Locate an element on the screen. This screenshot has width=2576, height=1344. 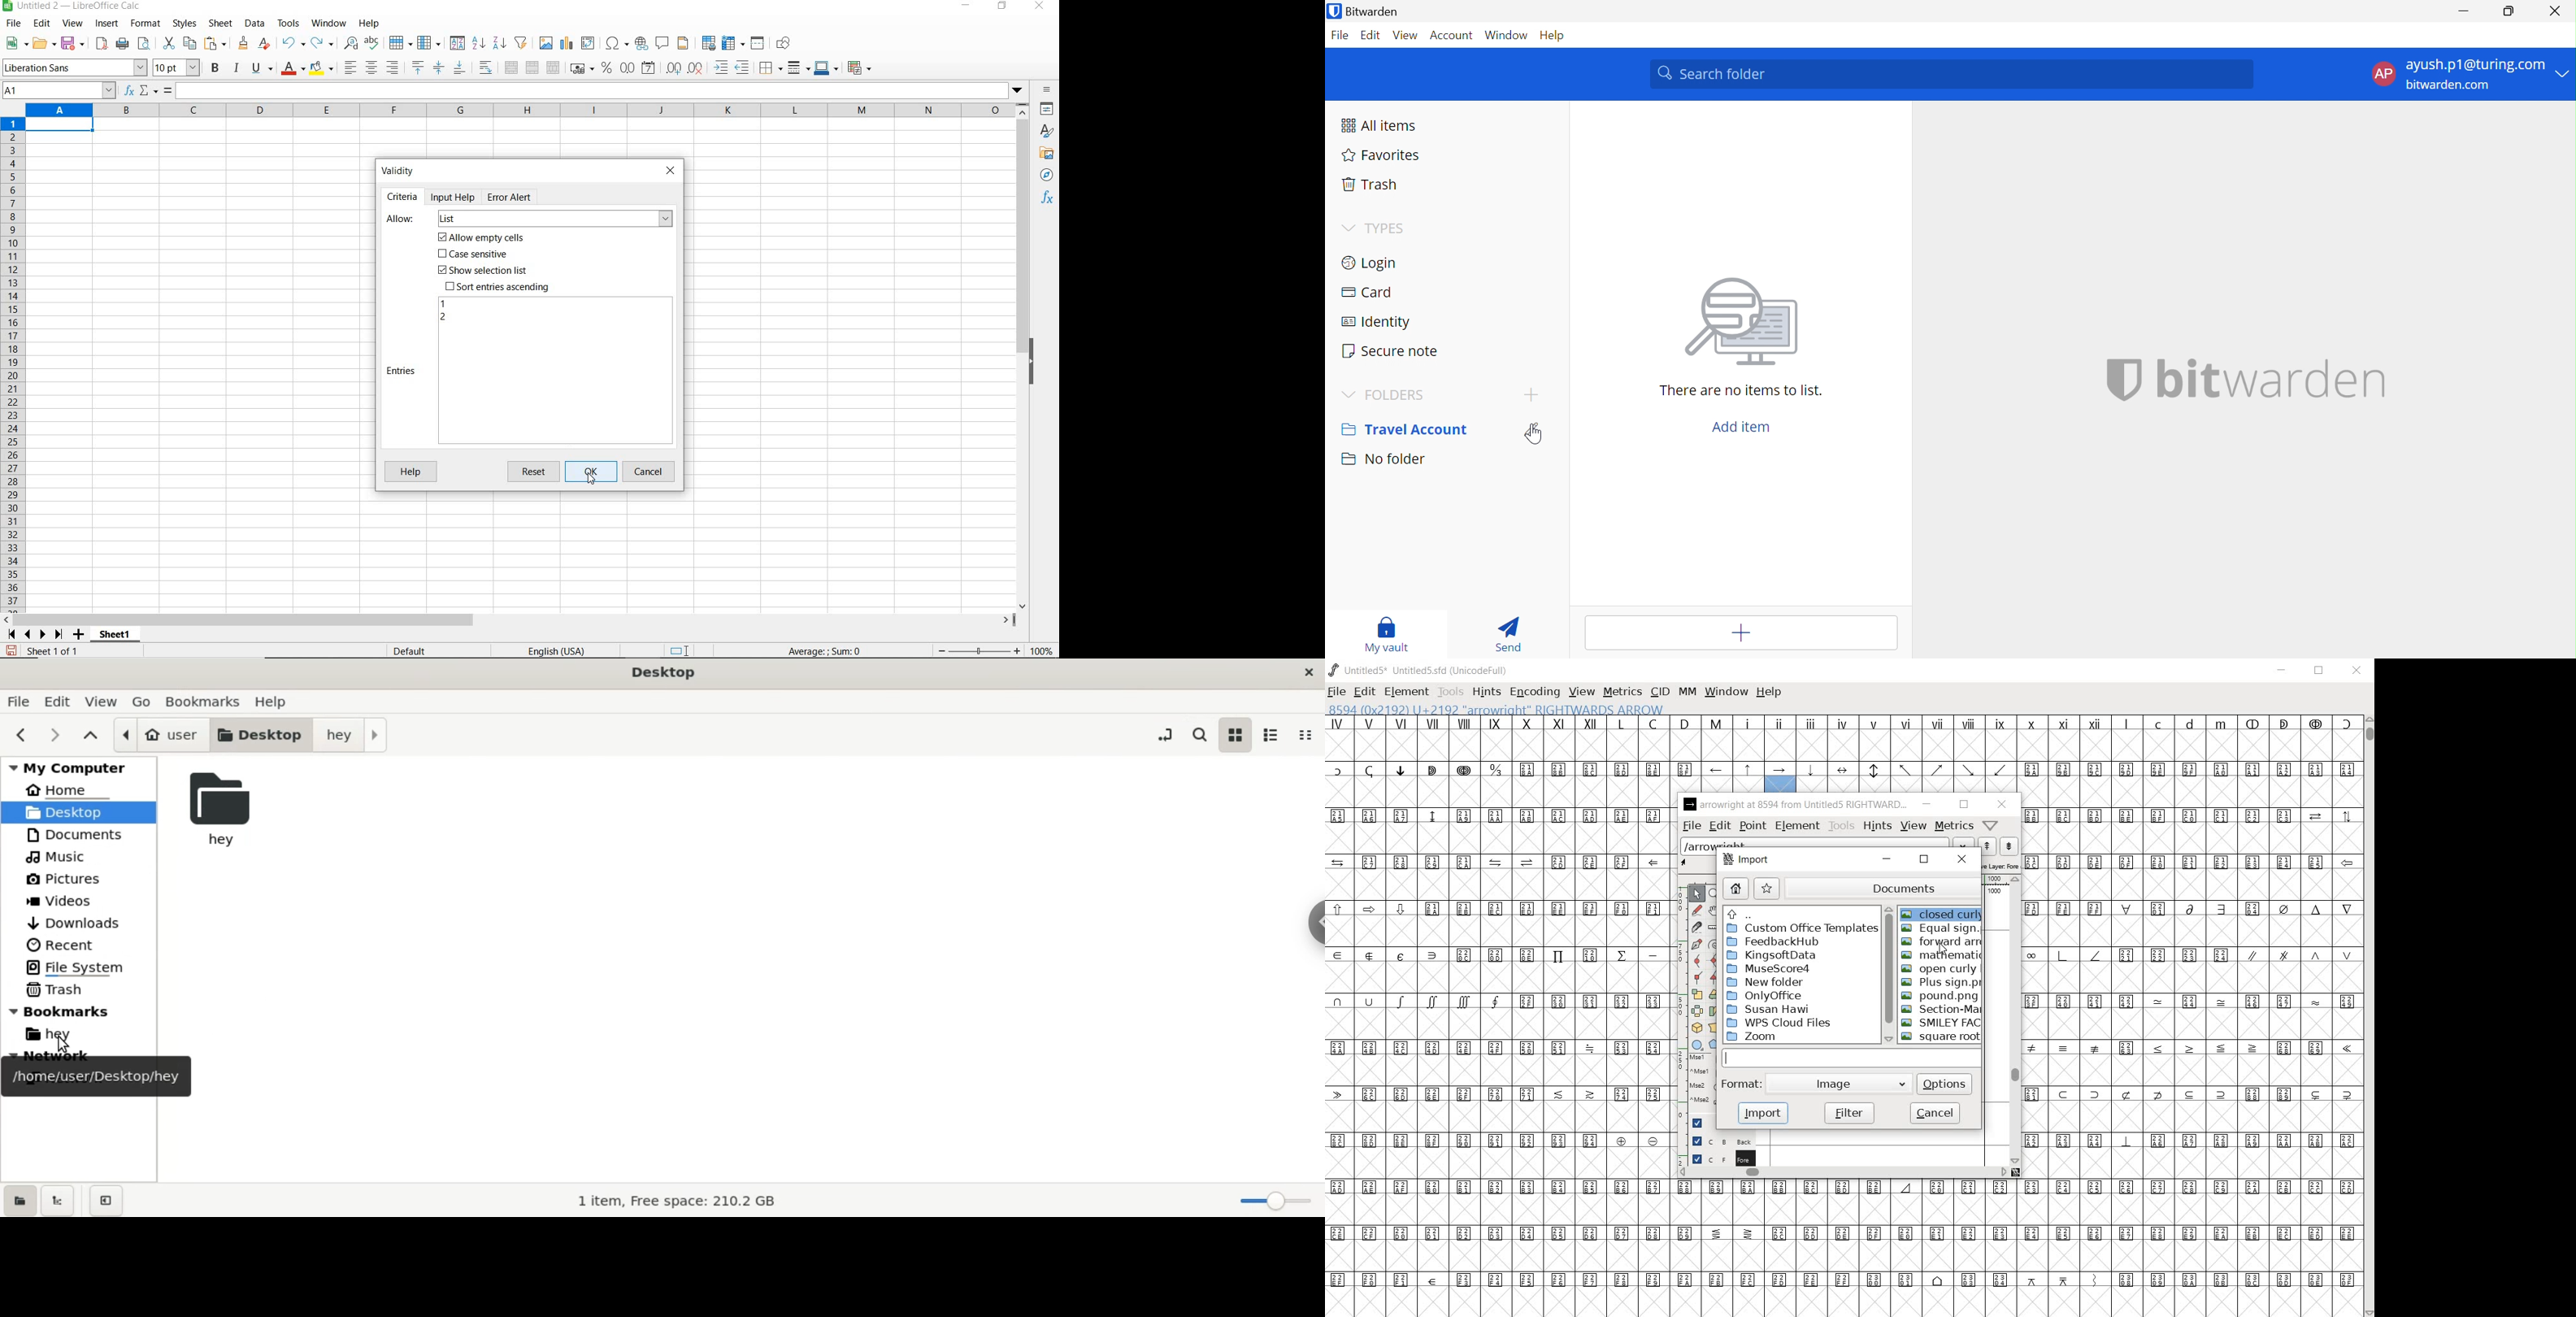
forward arrow is located at coordinates (1943, 942).